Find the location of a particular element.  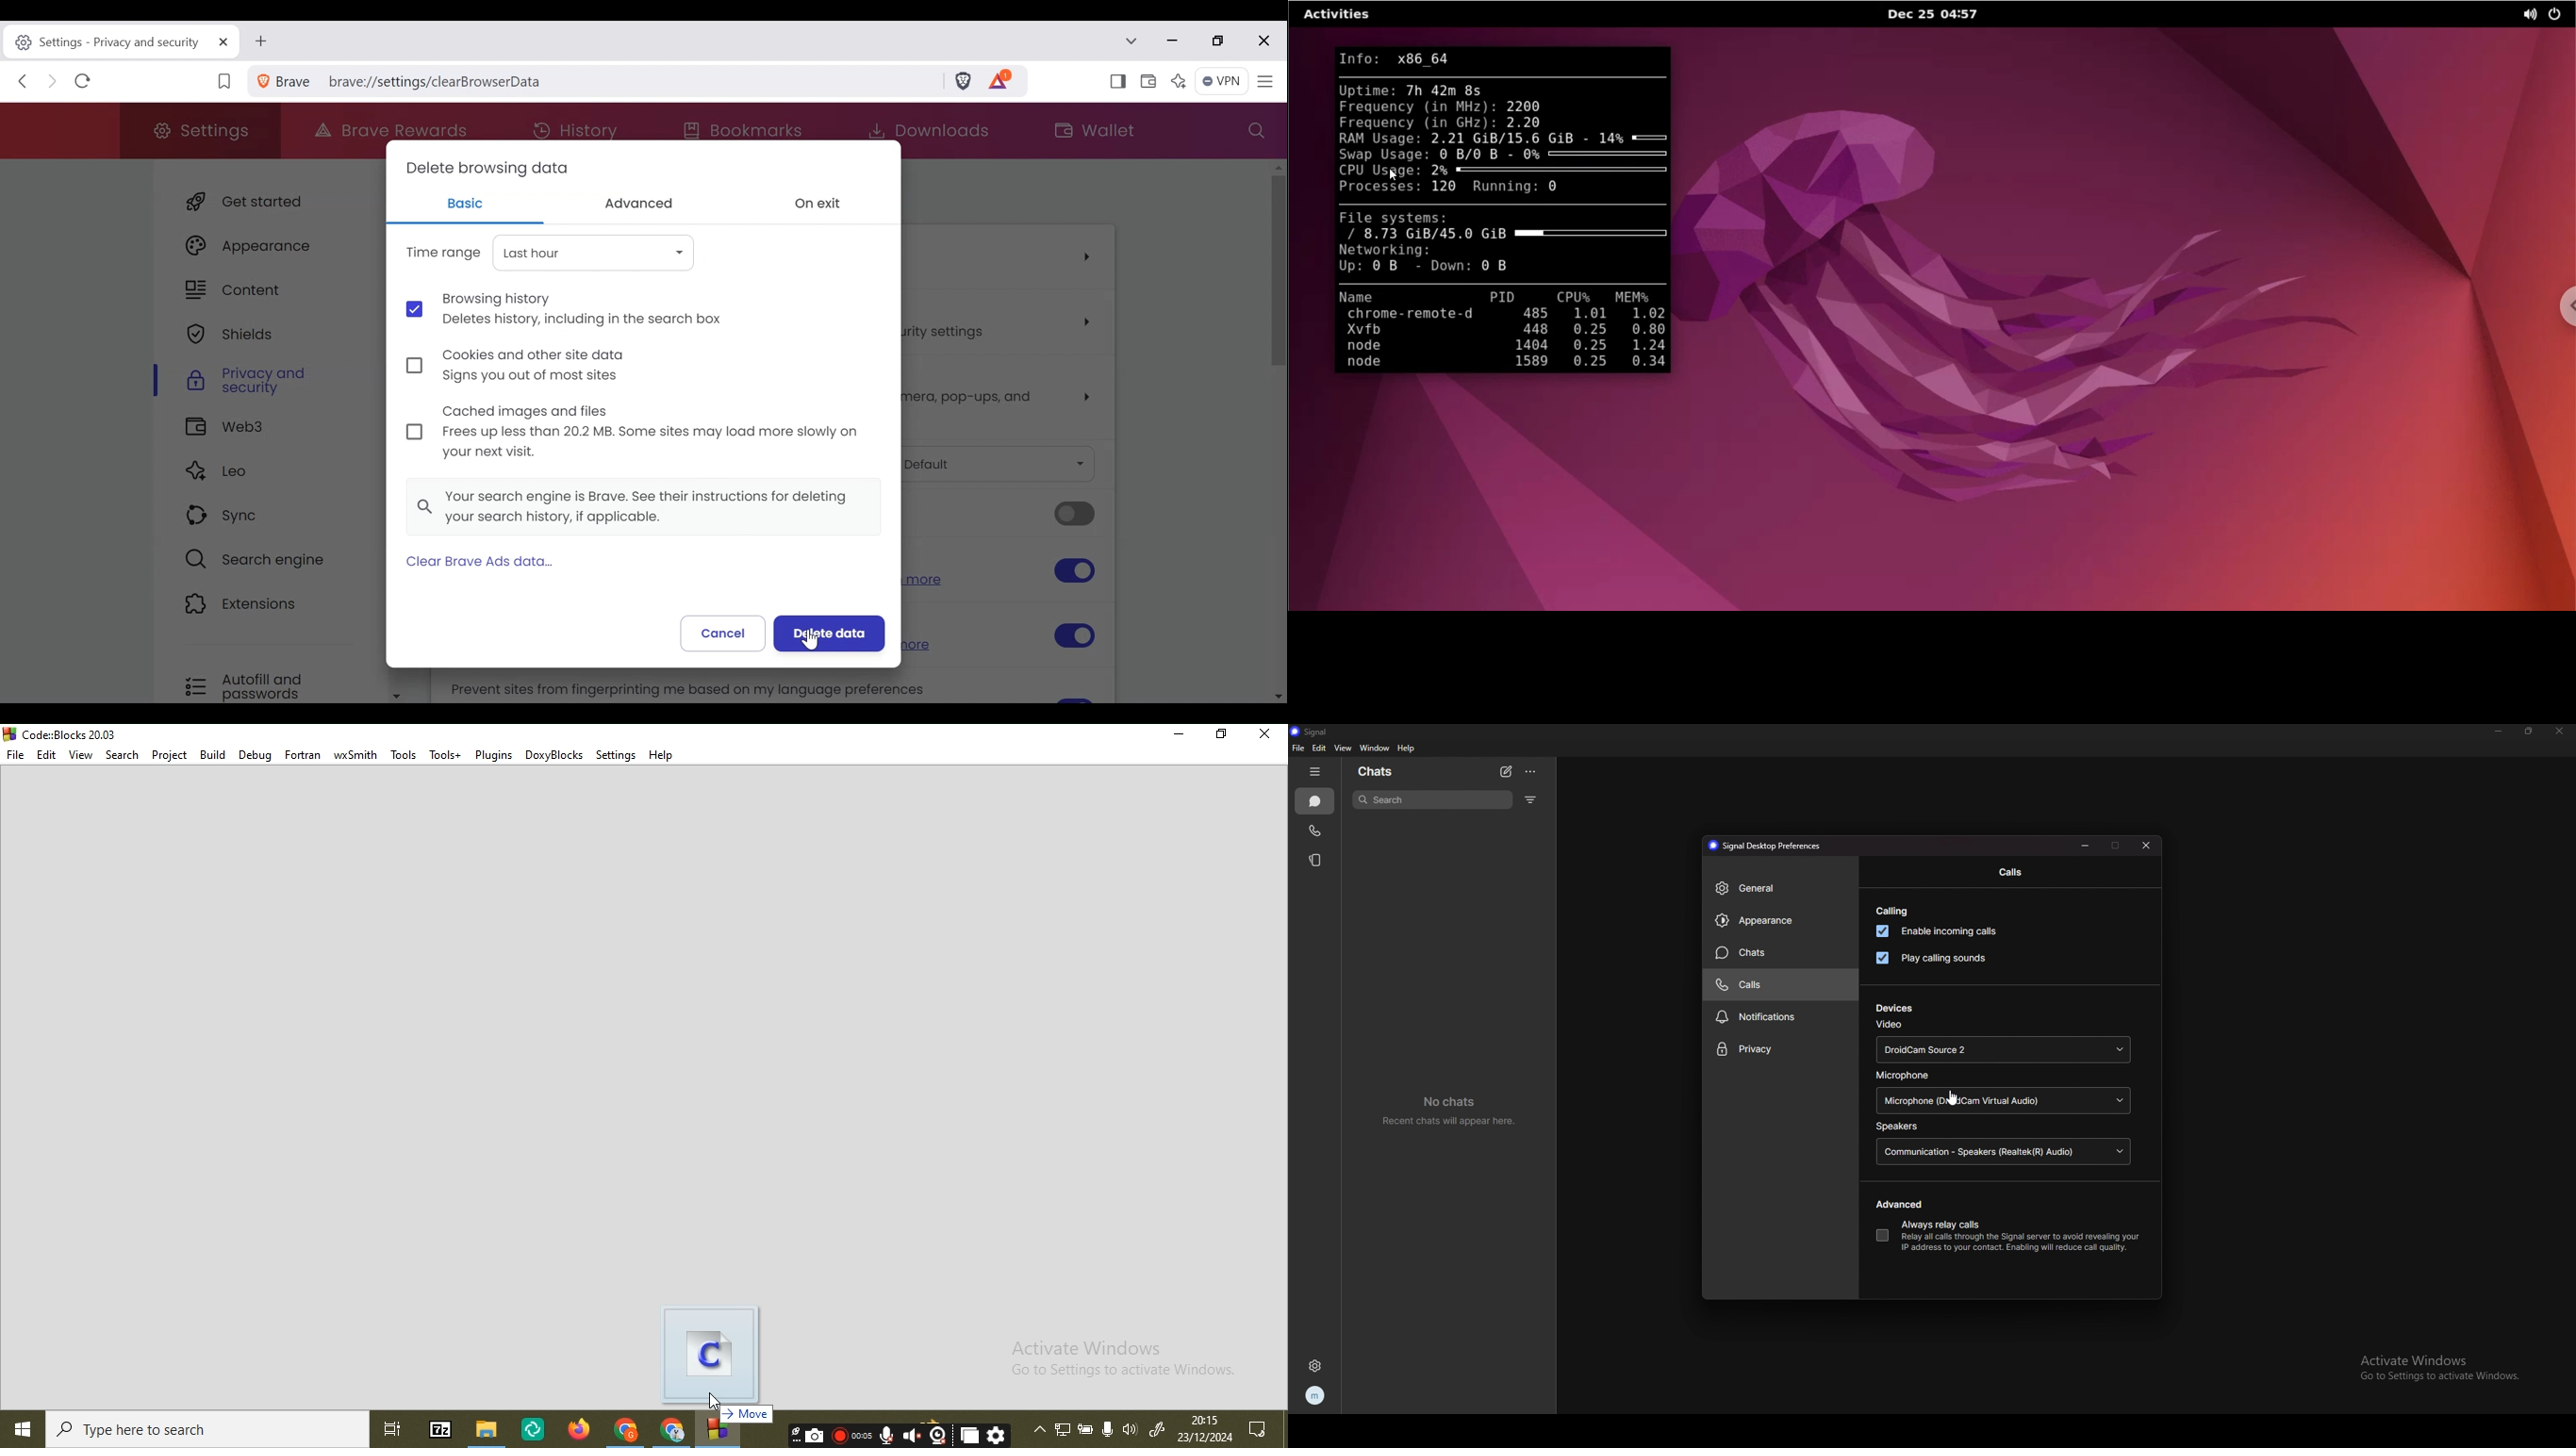

Restore is located at coordinates (1218, 735).